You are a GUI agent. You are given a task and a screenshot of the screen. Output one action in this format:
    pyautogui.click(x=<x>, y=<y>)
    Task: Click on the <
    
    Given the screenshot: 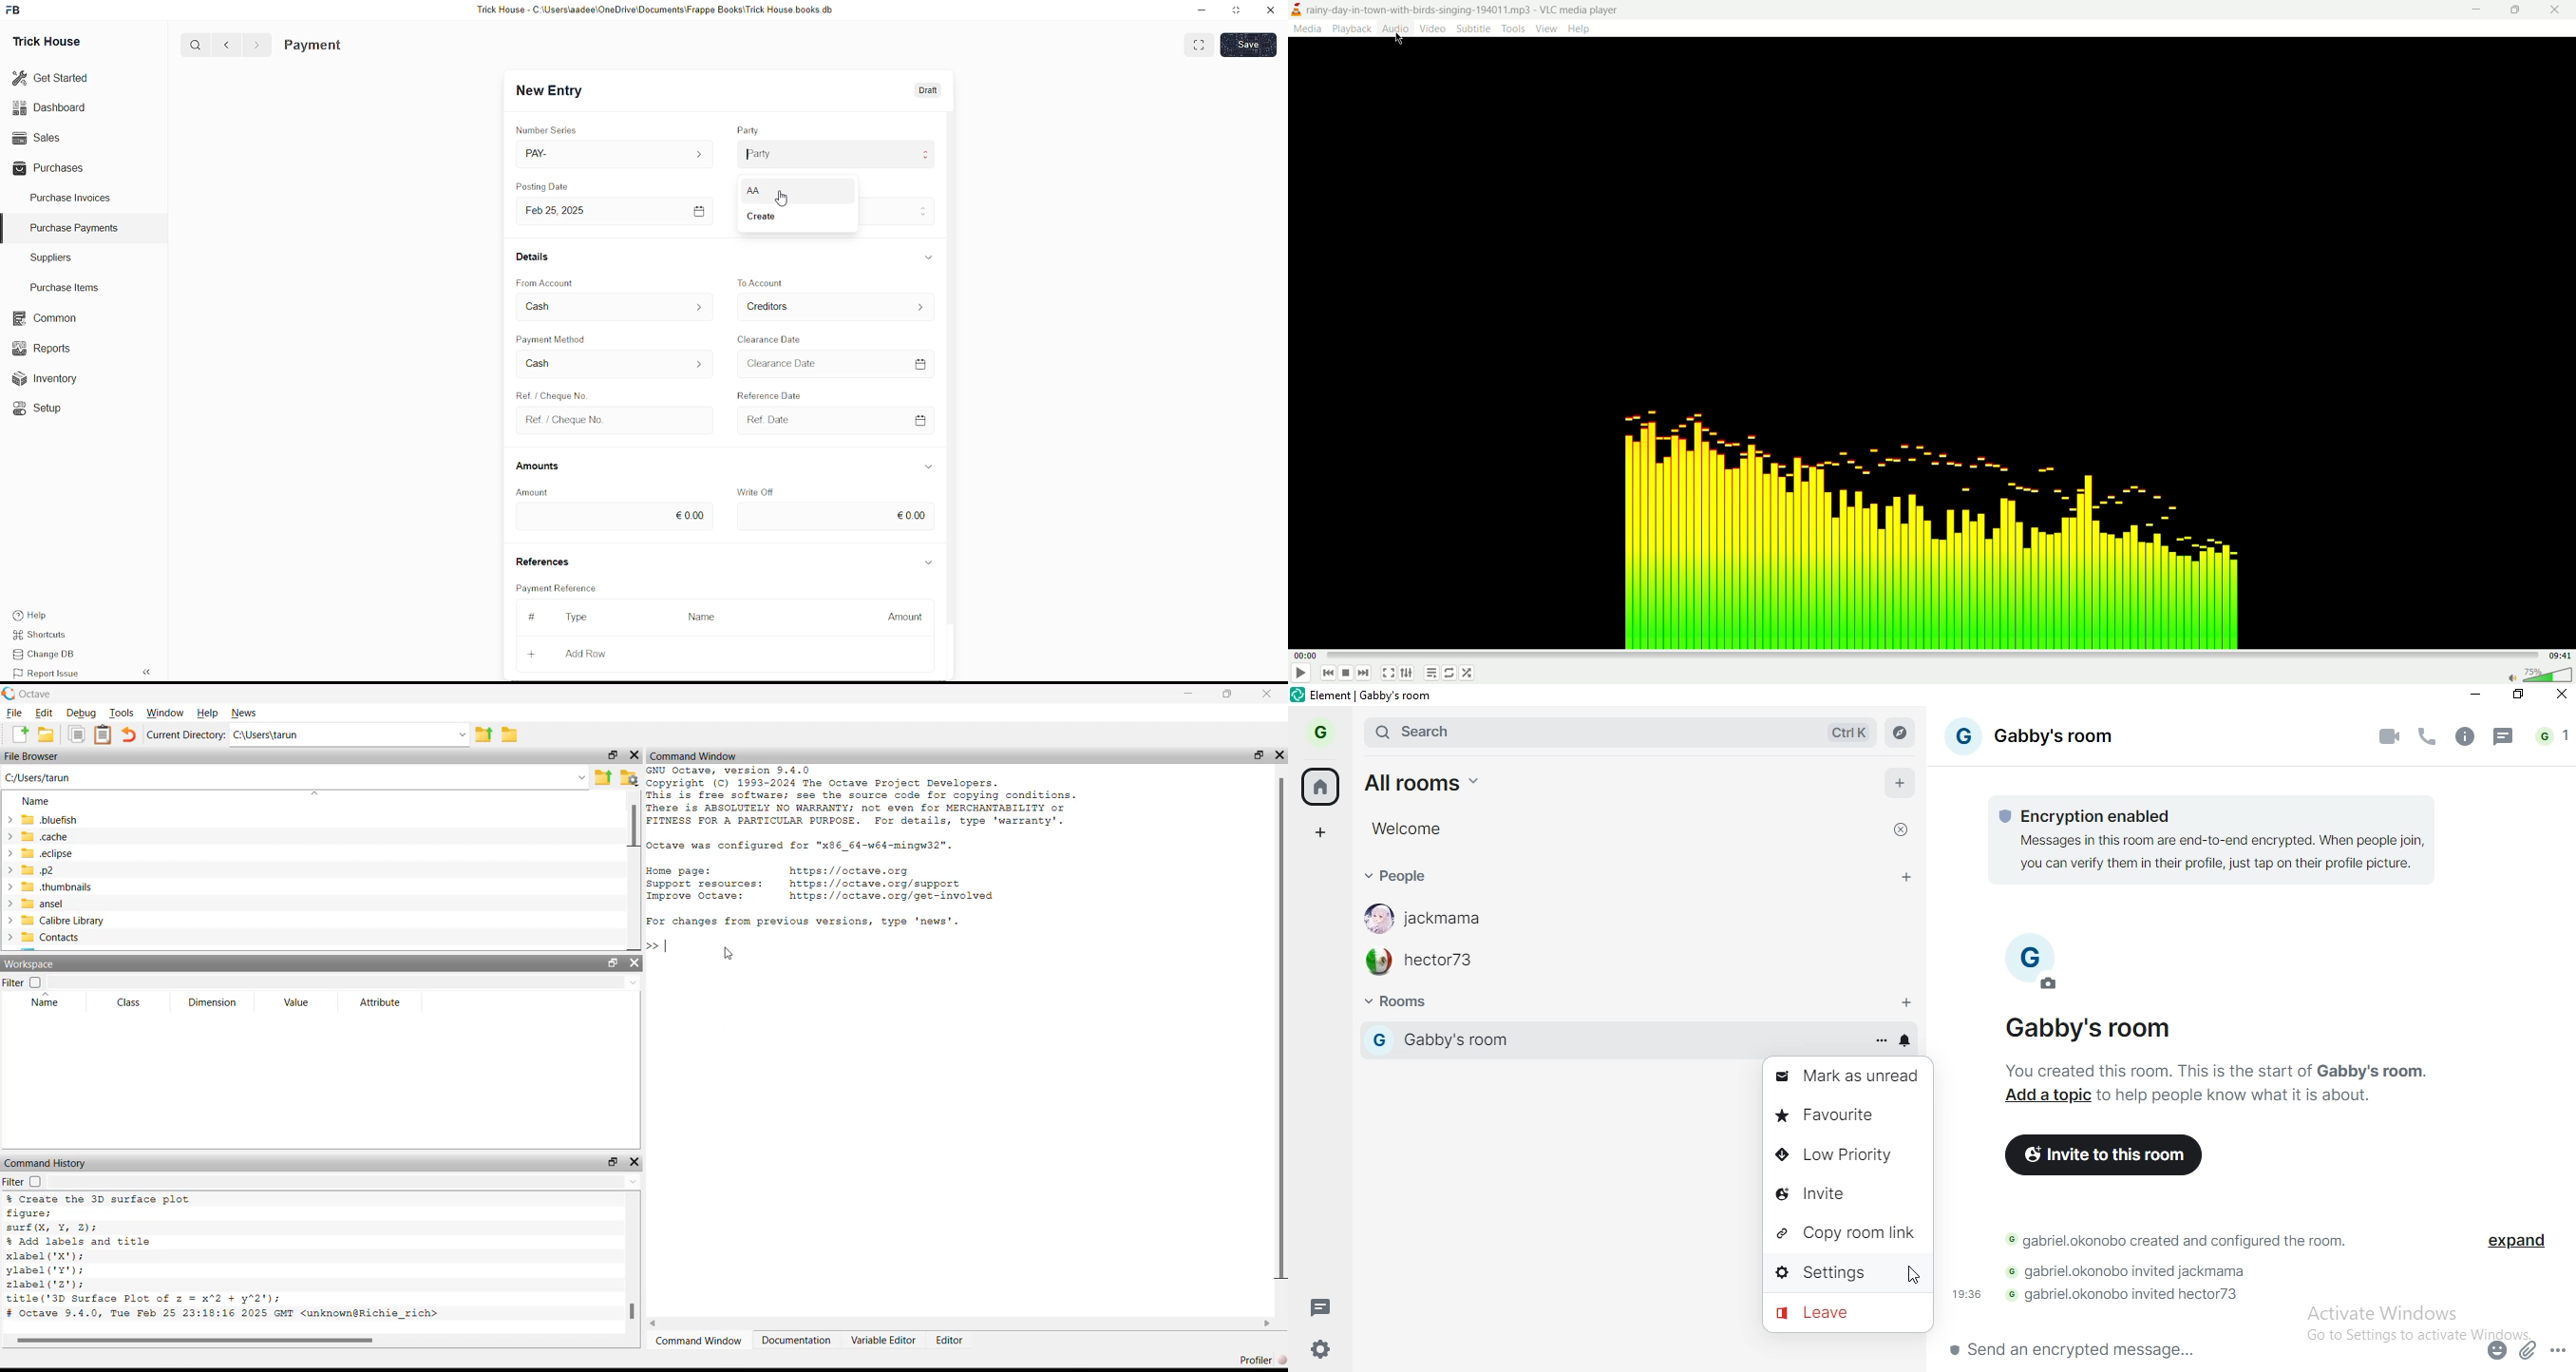 What is the action you would take?
    pyautogui.click(x=223, y=44)
    